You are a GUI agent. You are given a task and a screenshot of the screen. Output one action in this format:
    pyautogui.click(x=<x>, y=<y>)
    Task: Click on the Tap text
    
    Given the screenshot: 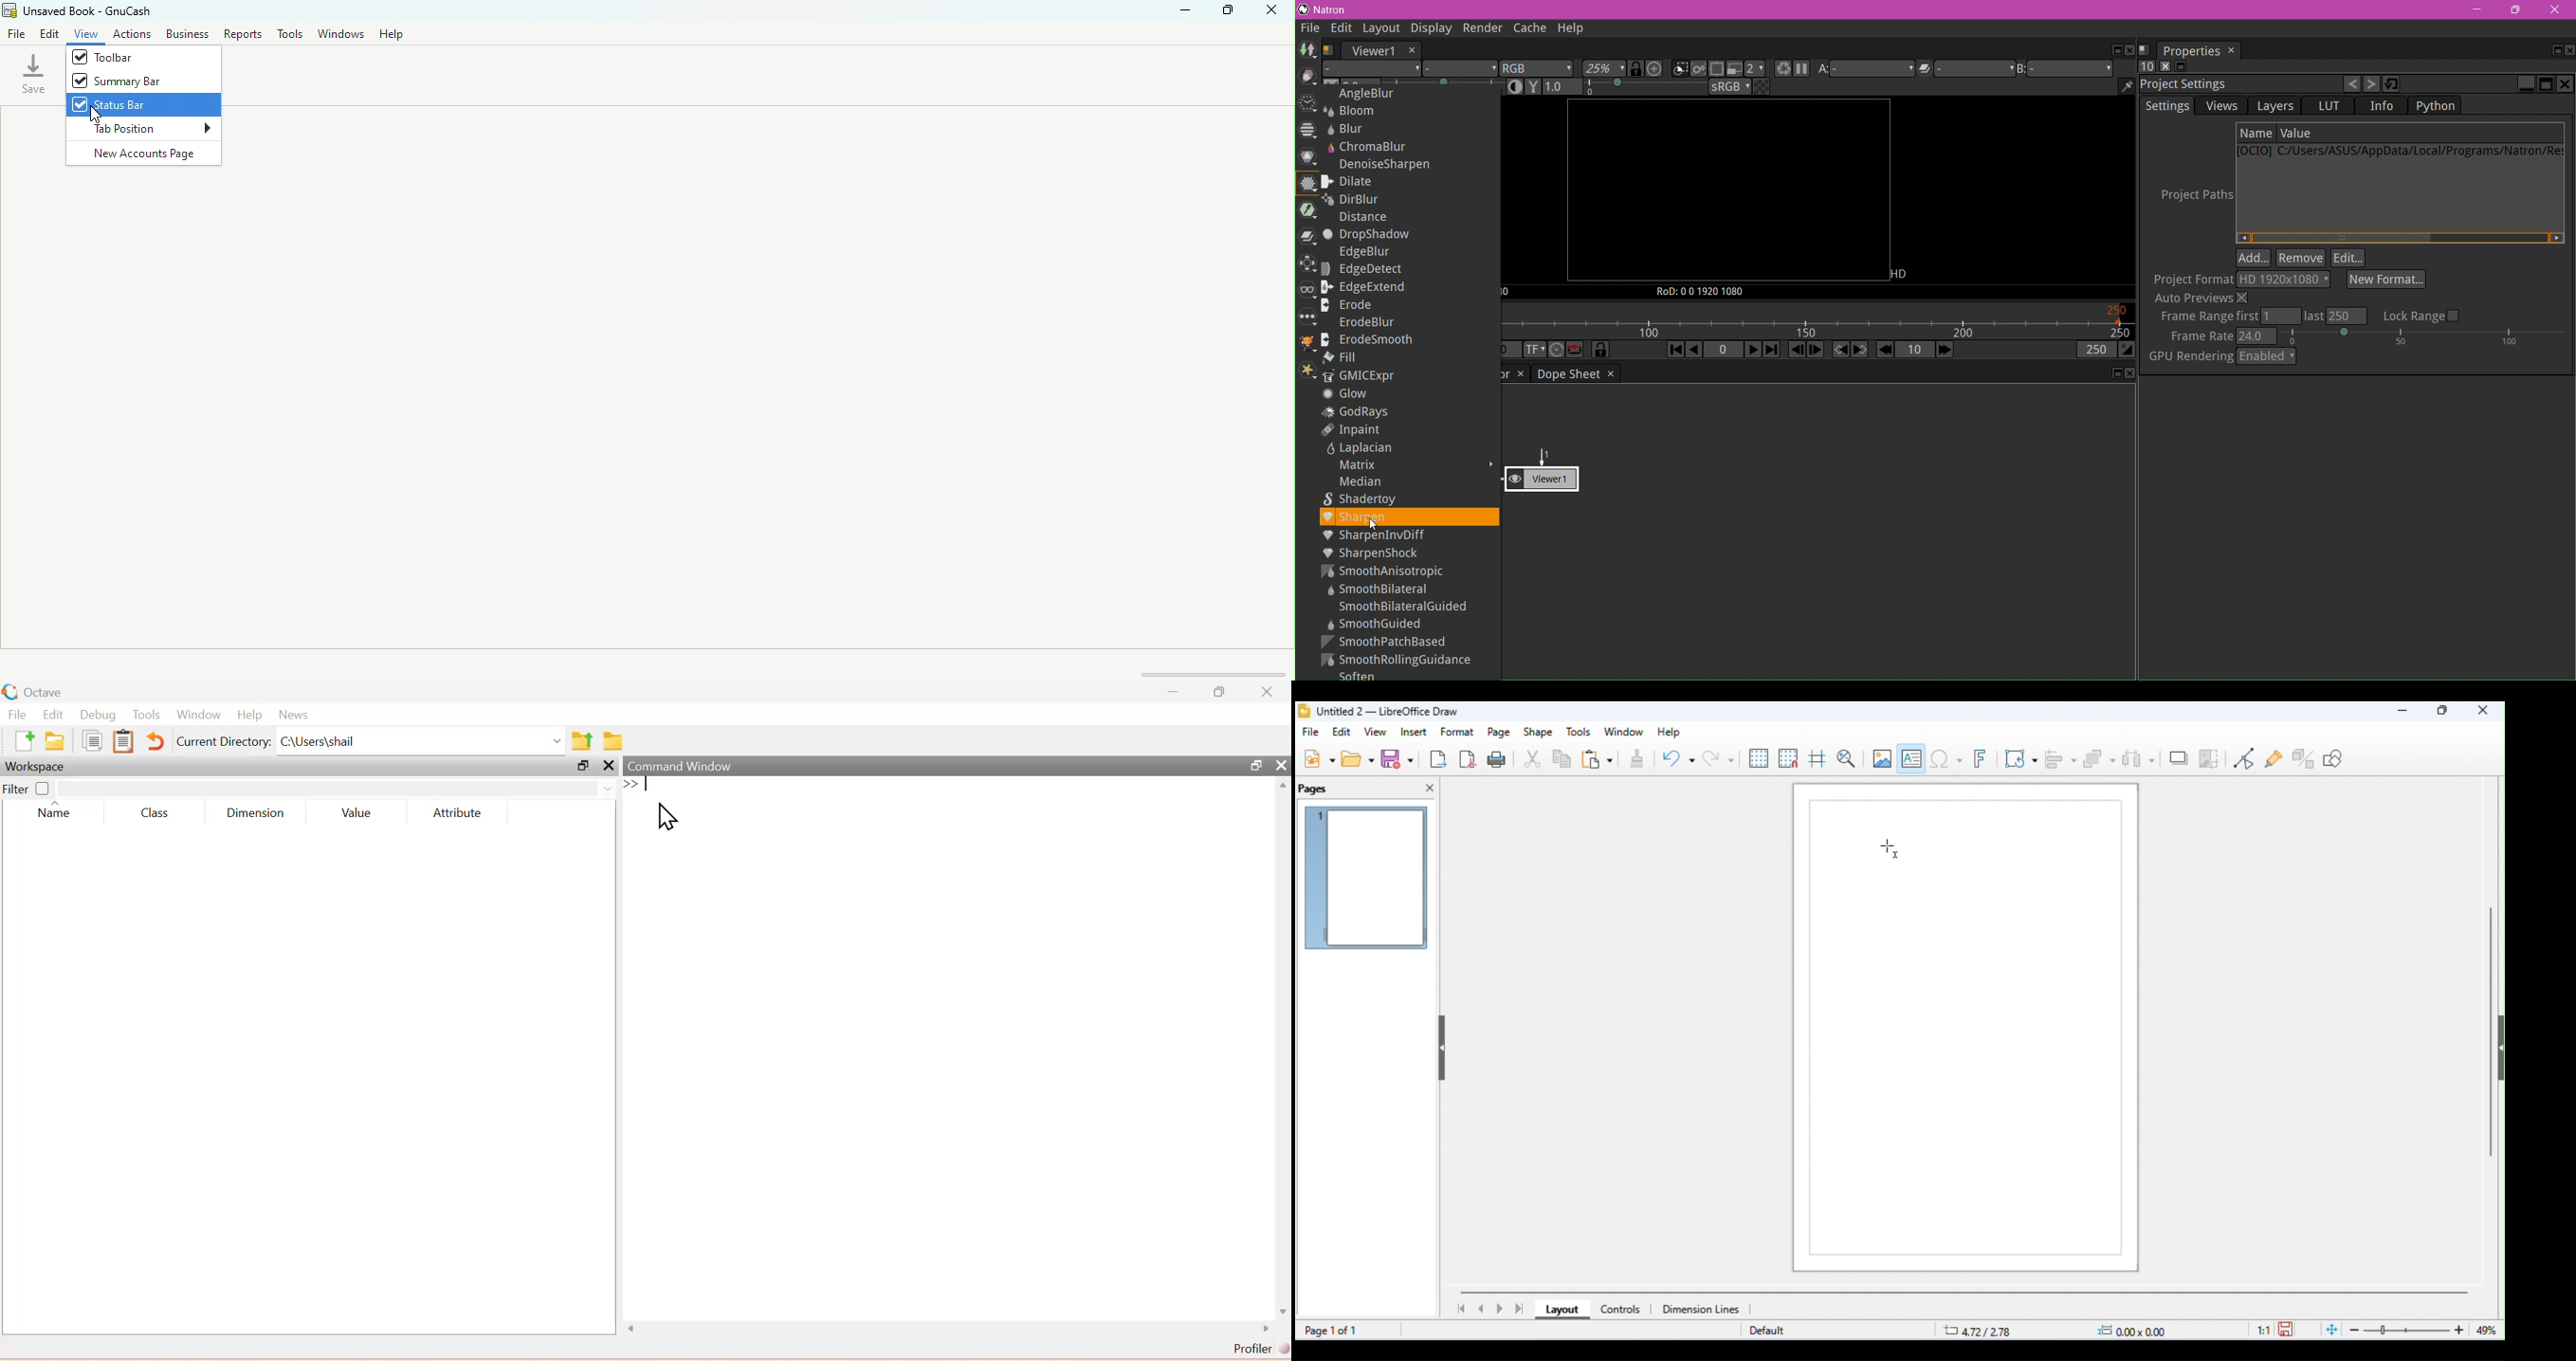 What is the action you would take?
    pyautogui.click(x=650, y=785)
    